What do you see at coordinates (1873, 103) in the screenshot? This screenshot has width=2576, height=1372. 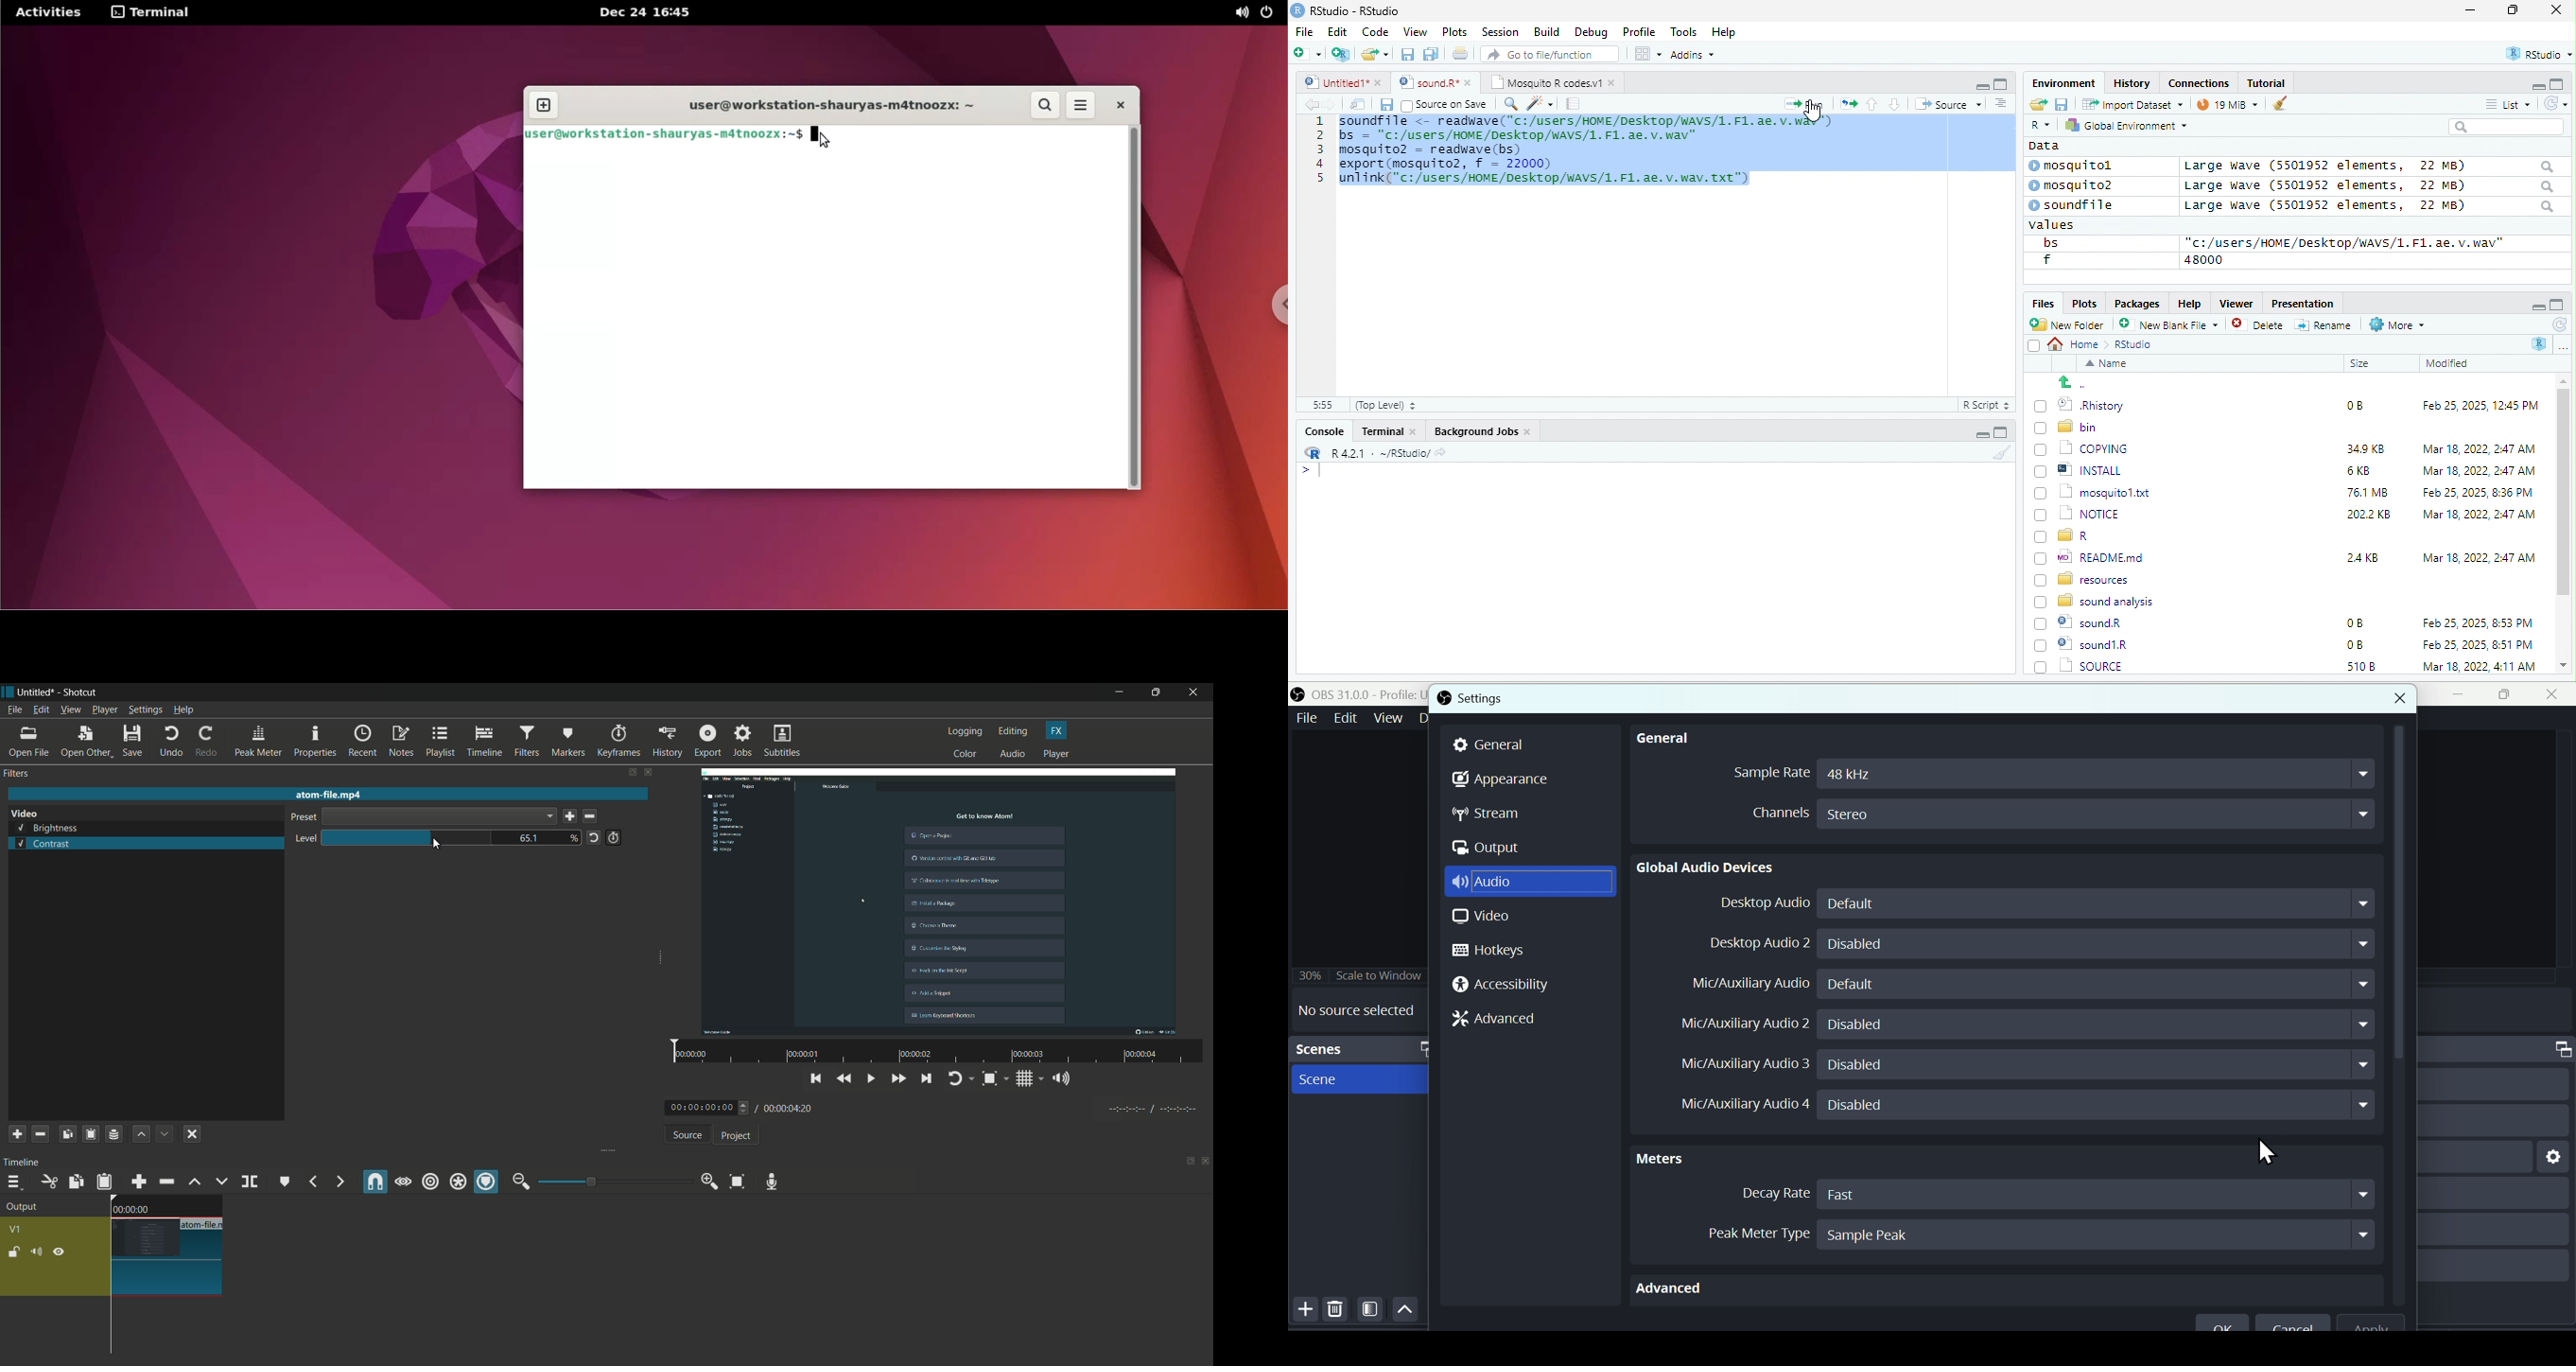 I see `up` at bounding box center [1873, 103].